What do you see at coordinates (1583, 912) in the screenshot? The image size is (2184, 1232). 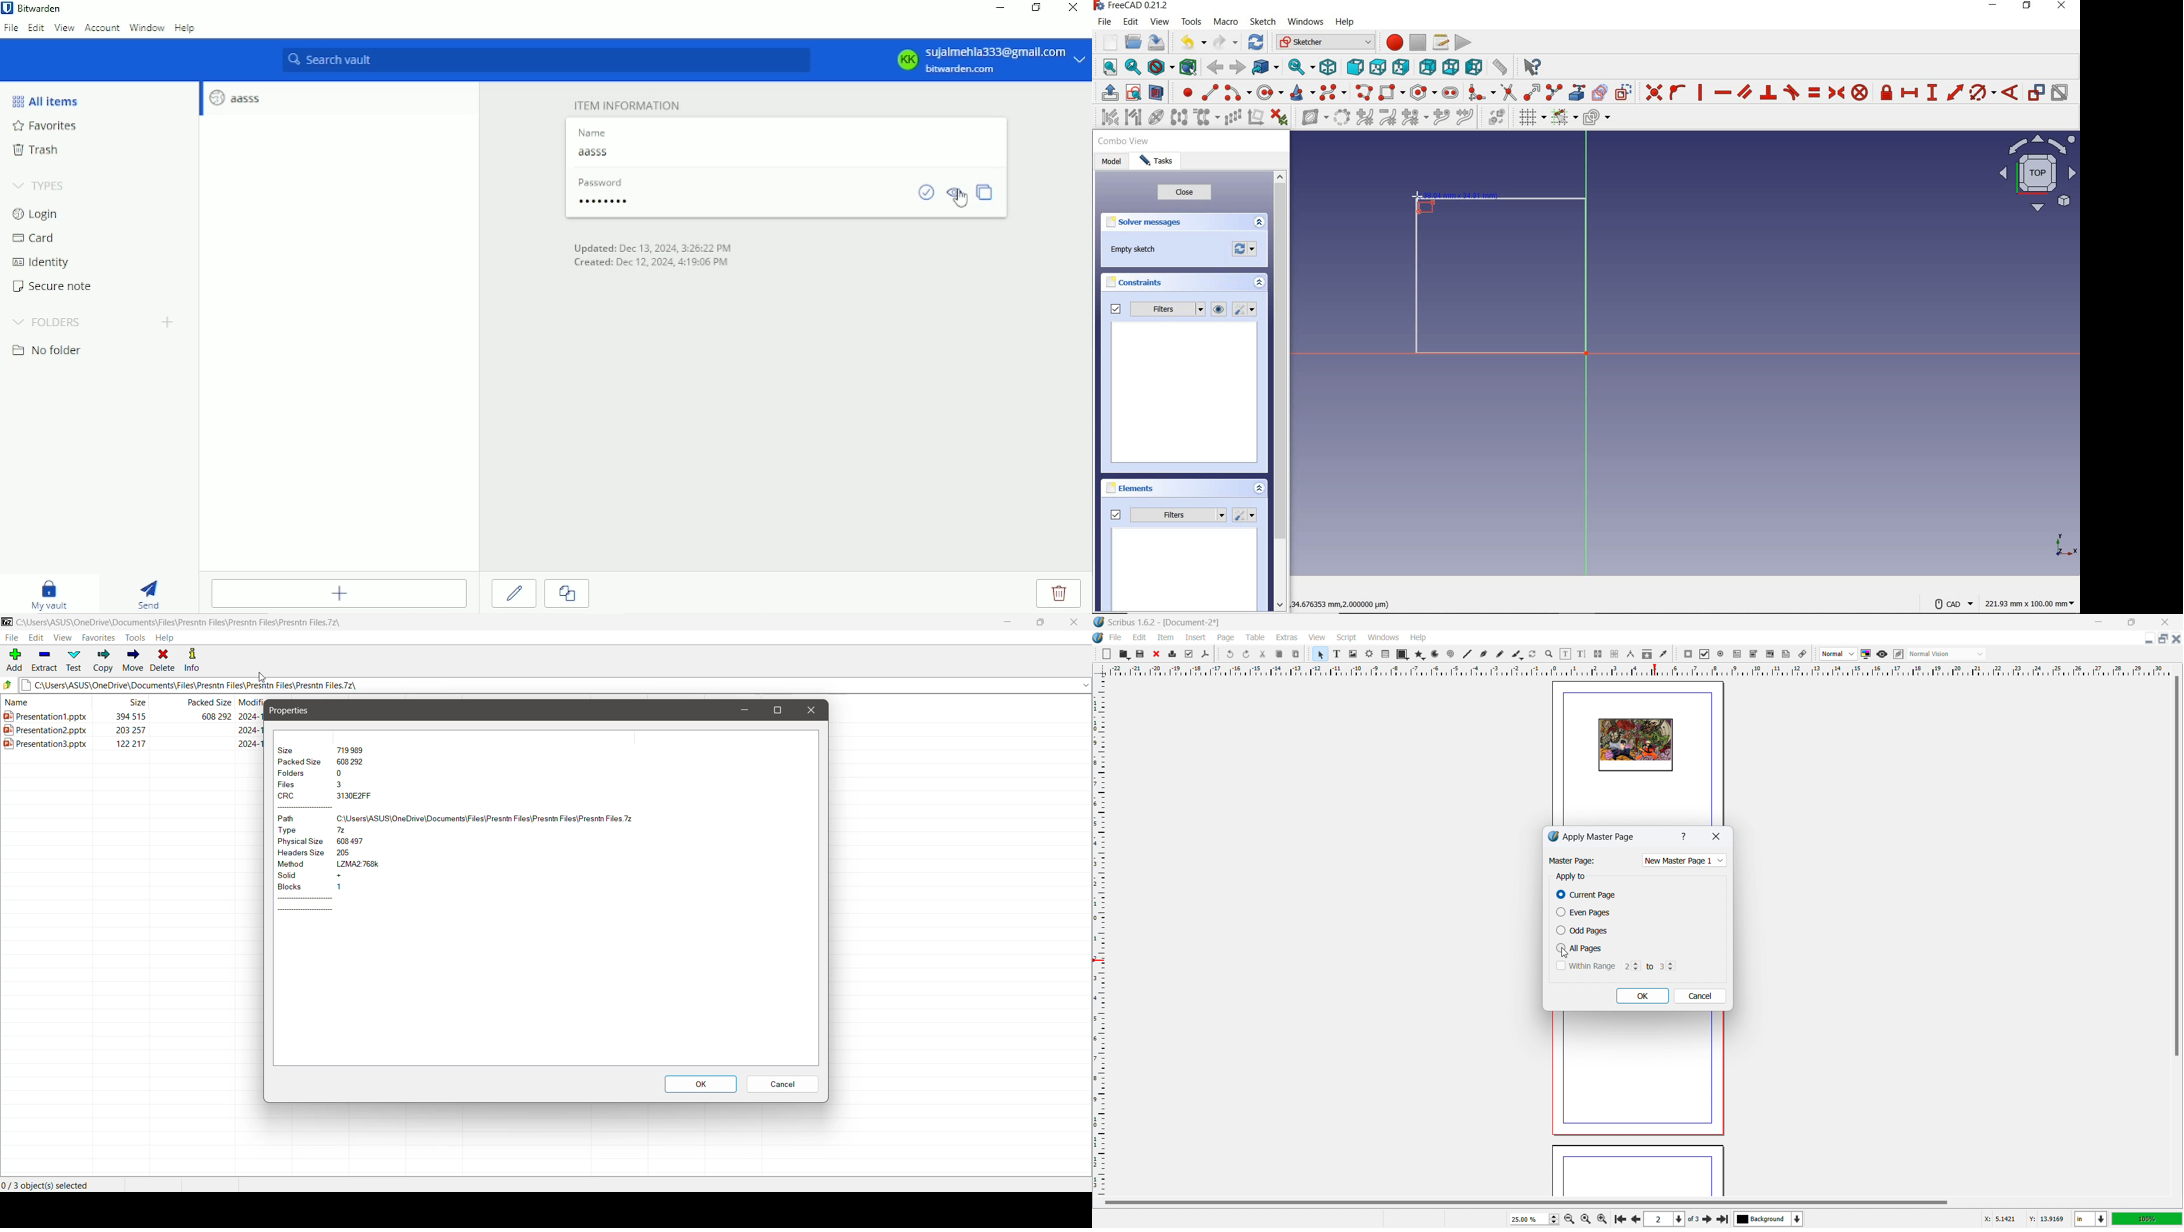 I see `even pages checkbox` at bounding box center [1583, 912].